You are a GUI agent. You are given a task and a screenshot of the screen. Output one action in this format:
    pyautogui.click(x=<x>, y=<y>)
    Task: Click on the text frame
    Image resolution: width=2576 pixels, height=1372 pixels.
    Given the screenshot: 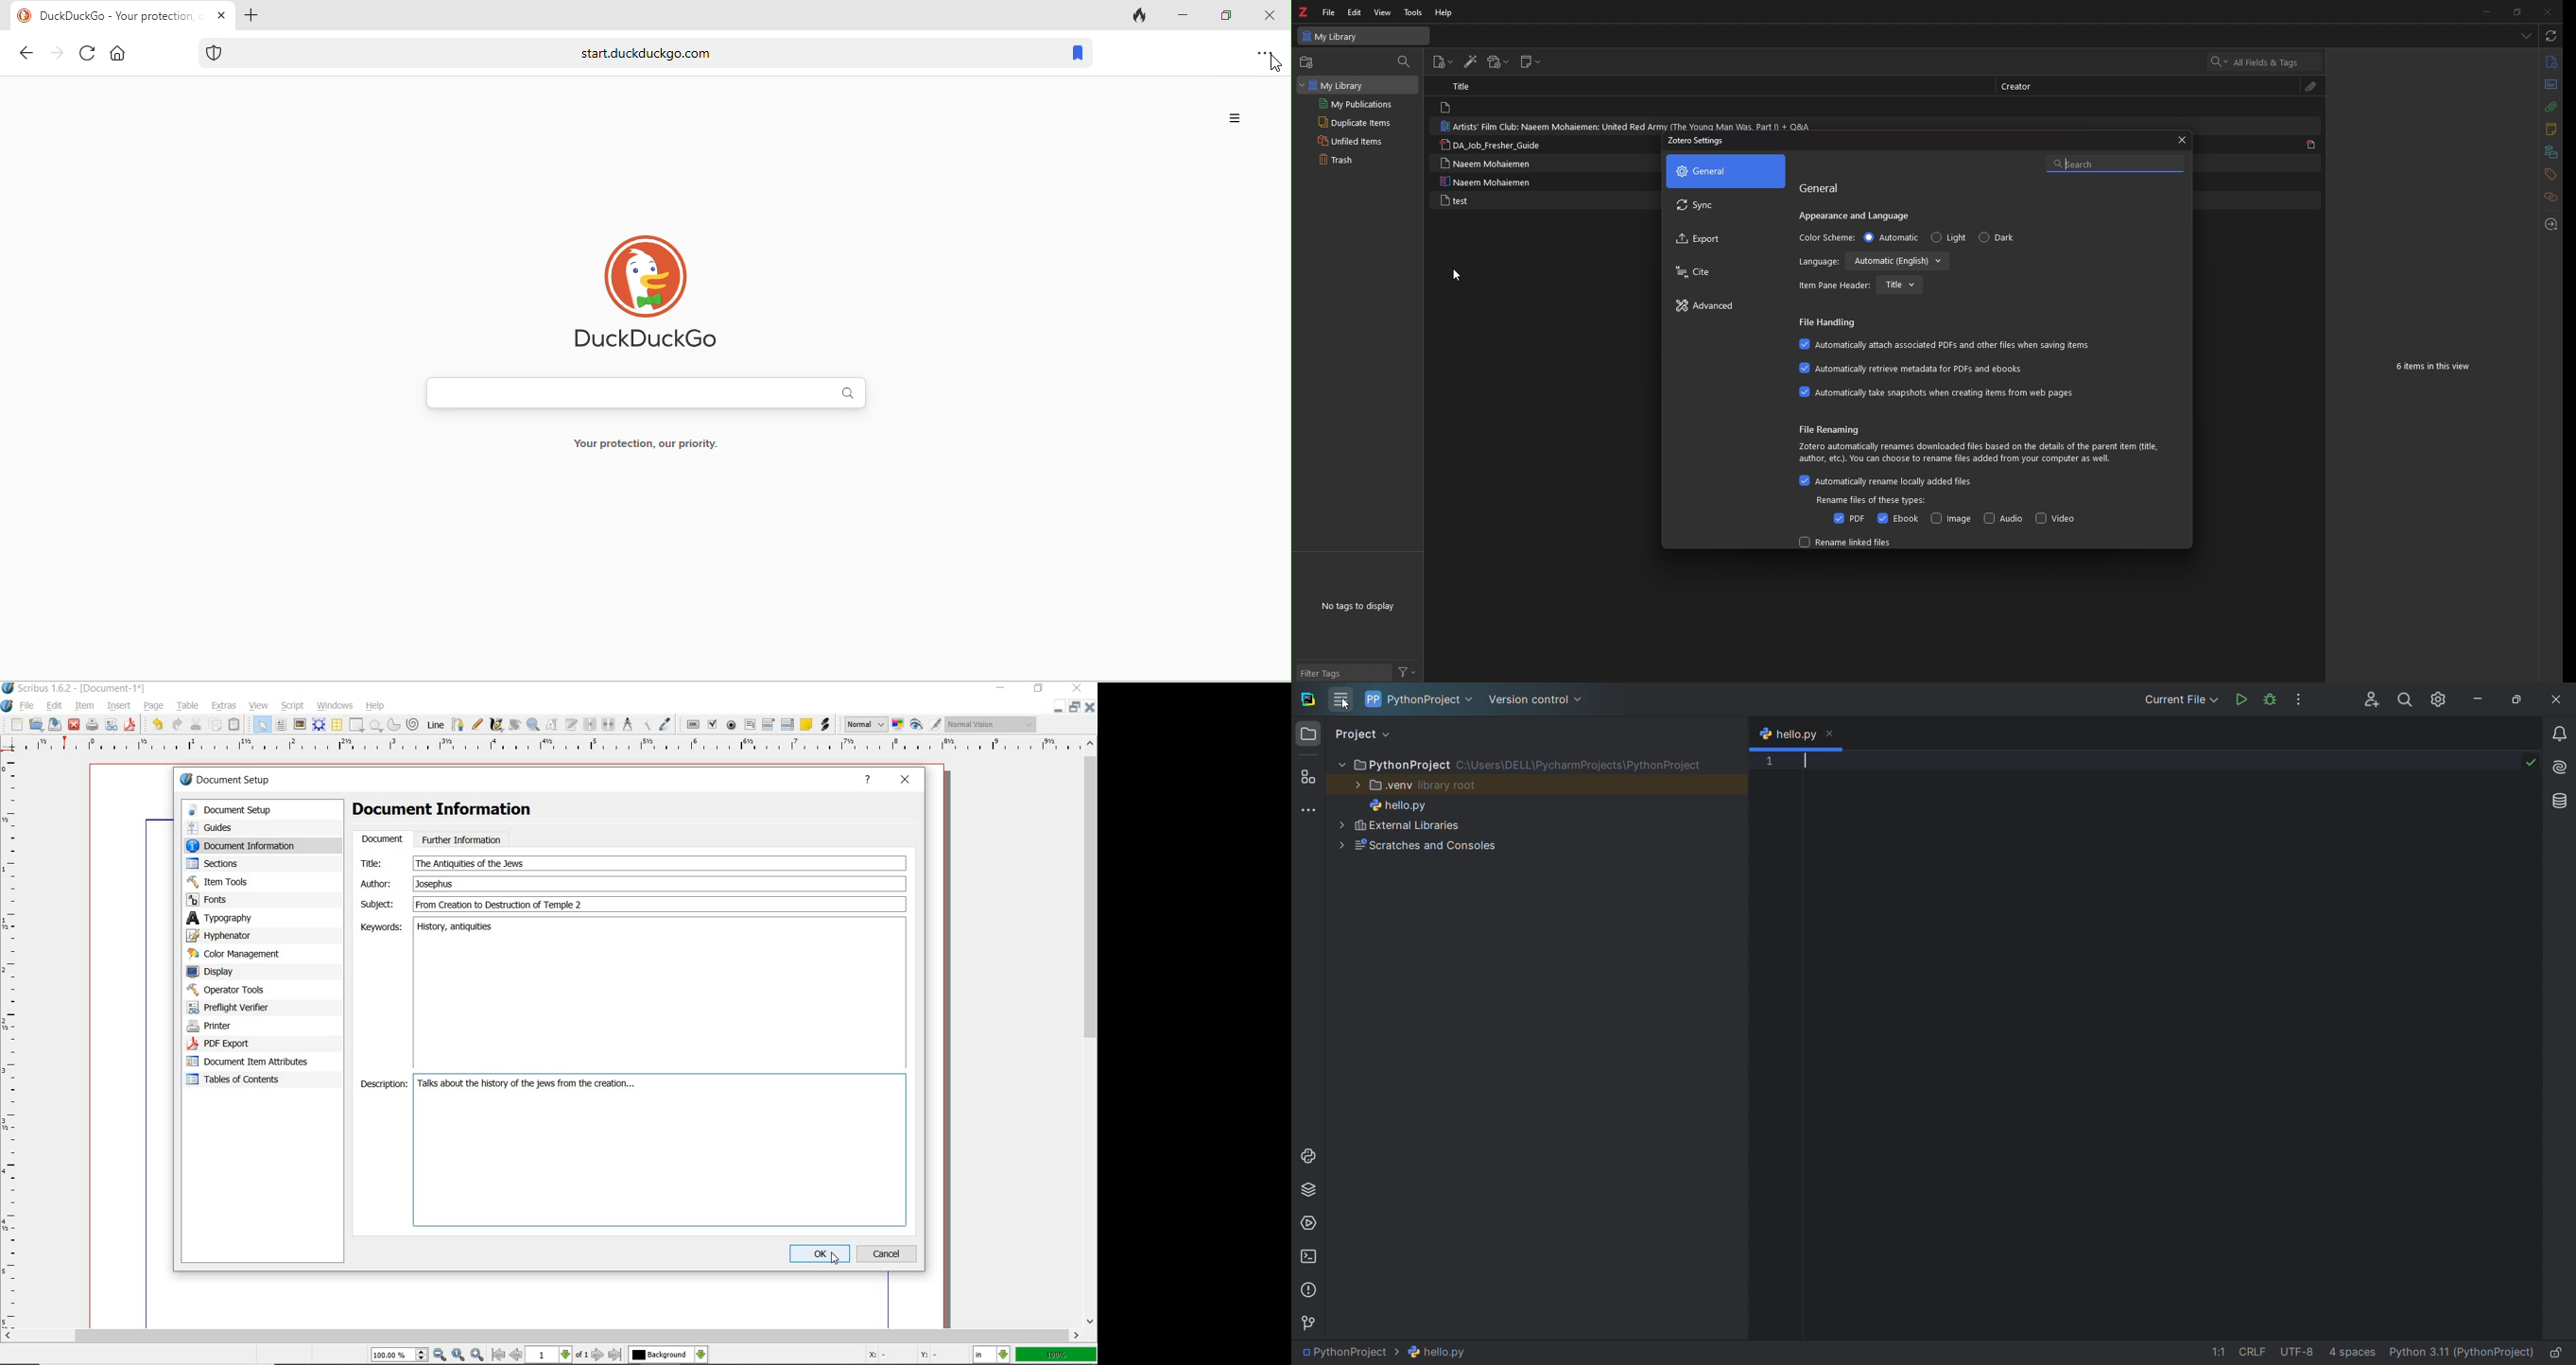 What is the action you would take?
    pyautogui.click(x=281, y=725)
    